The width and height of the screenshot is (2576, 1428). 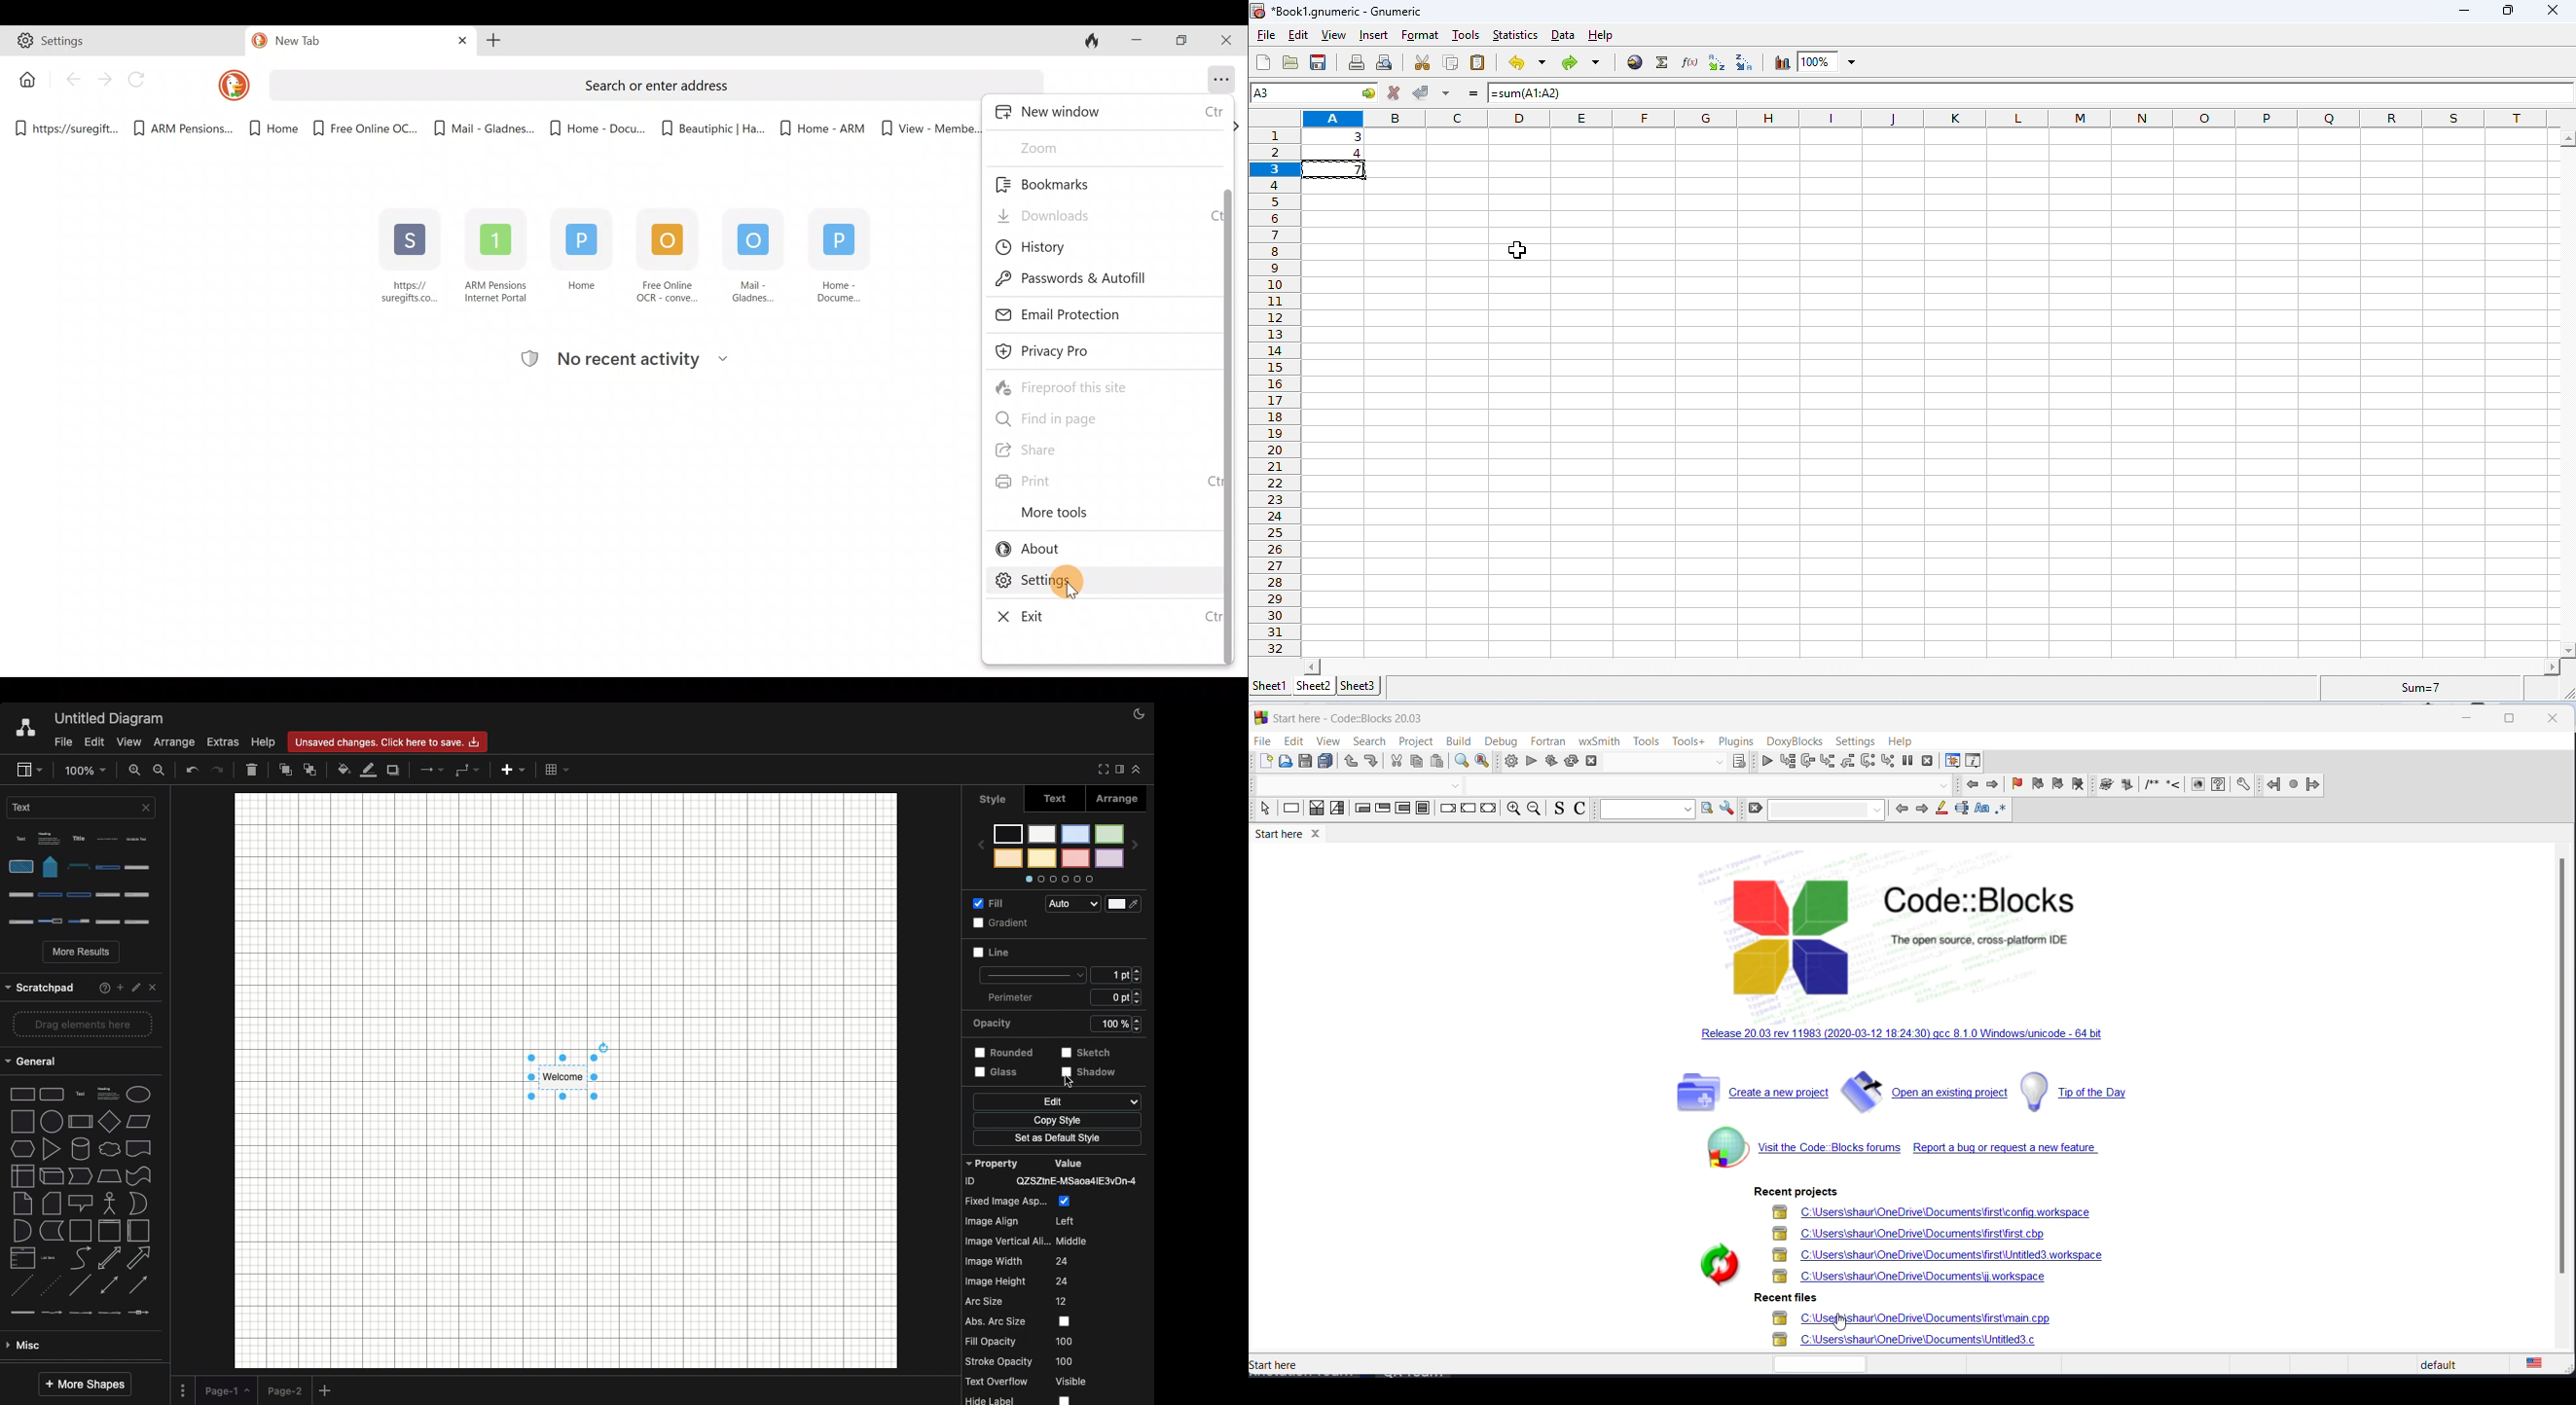 What do you see at coordinates (1421, 92) in the screenshot?
I see `accept` at bounding box center [1421, 92].